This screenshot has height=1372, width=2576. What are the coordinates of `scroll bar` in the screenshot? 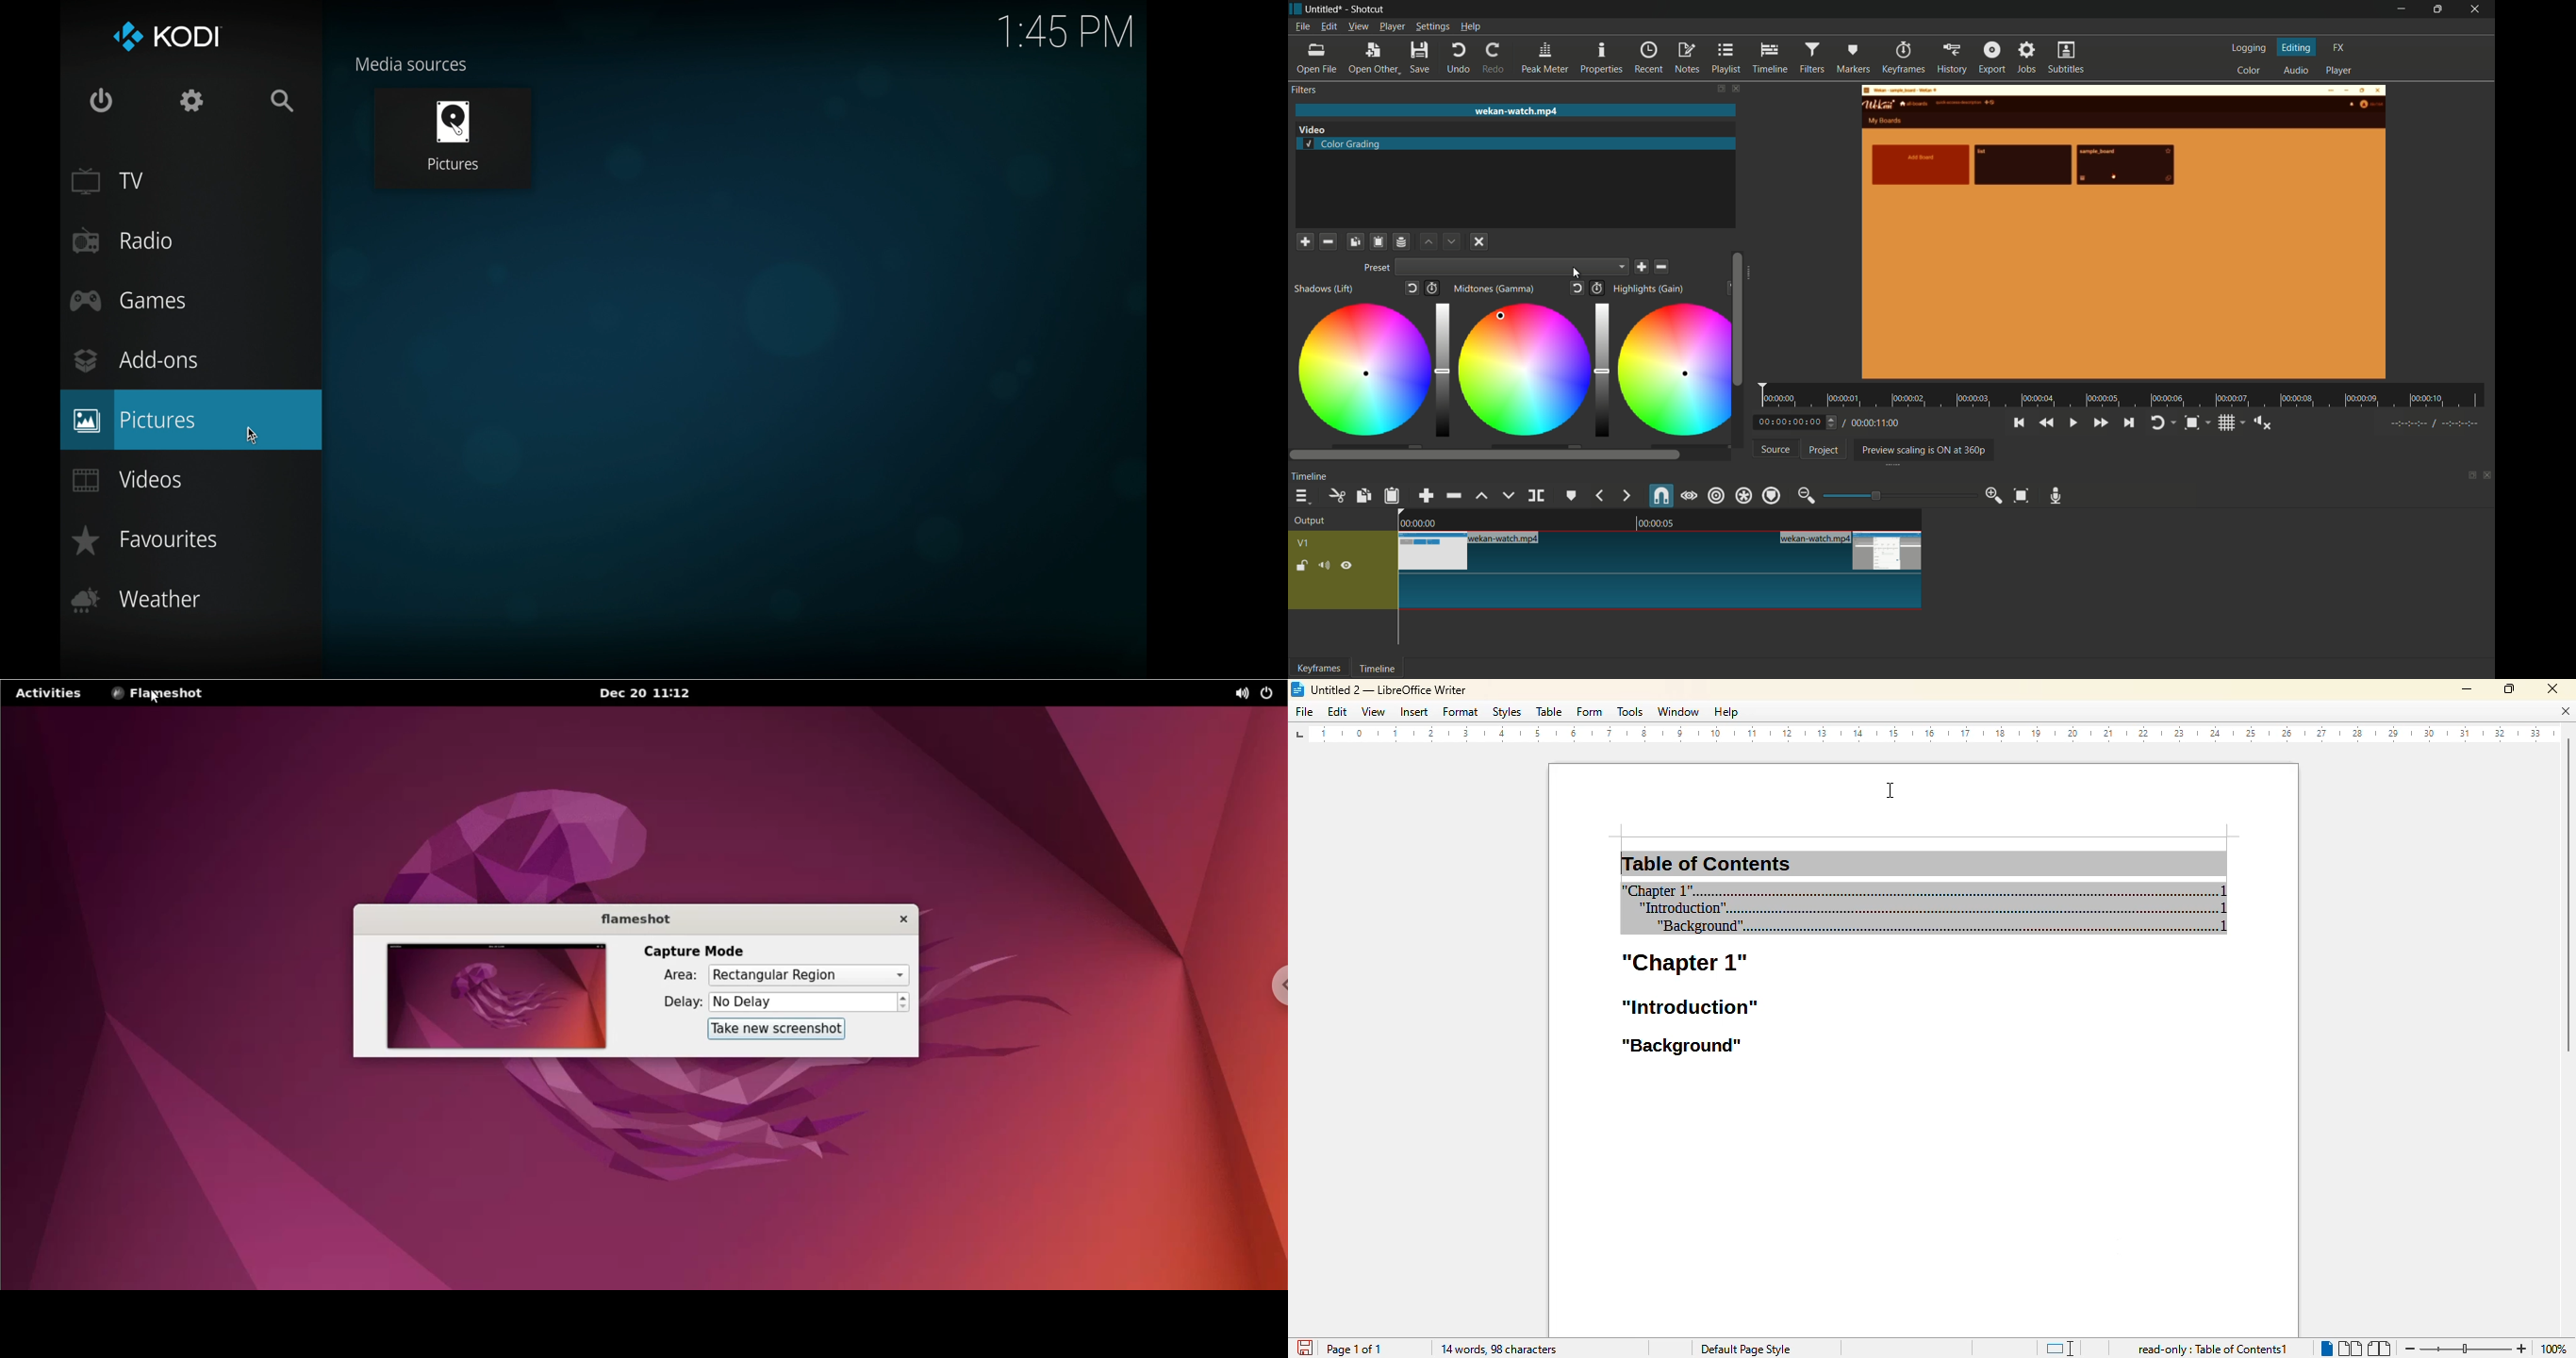 It's located at (1485, 455).